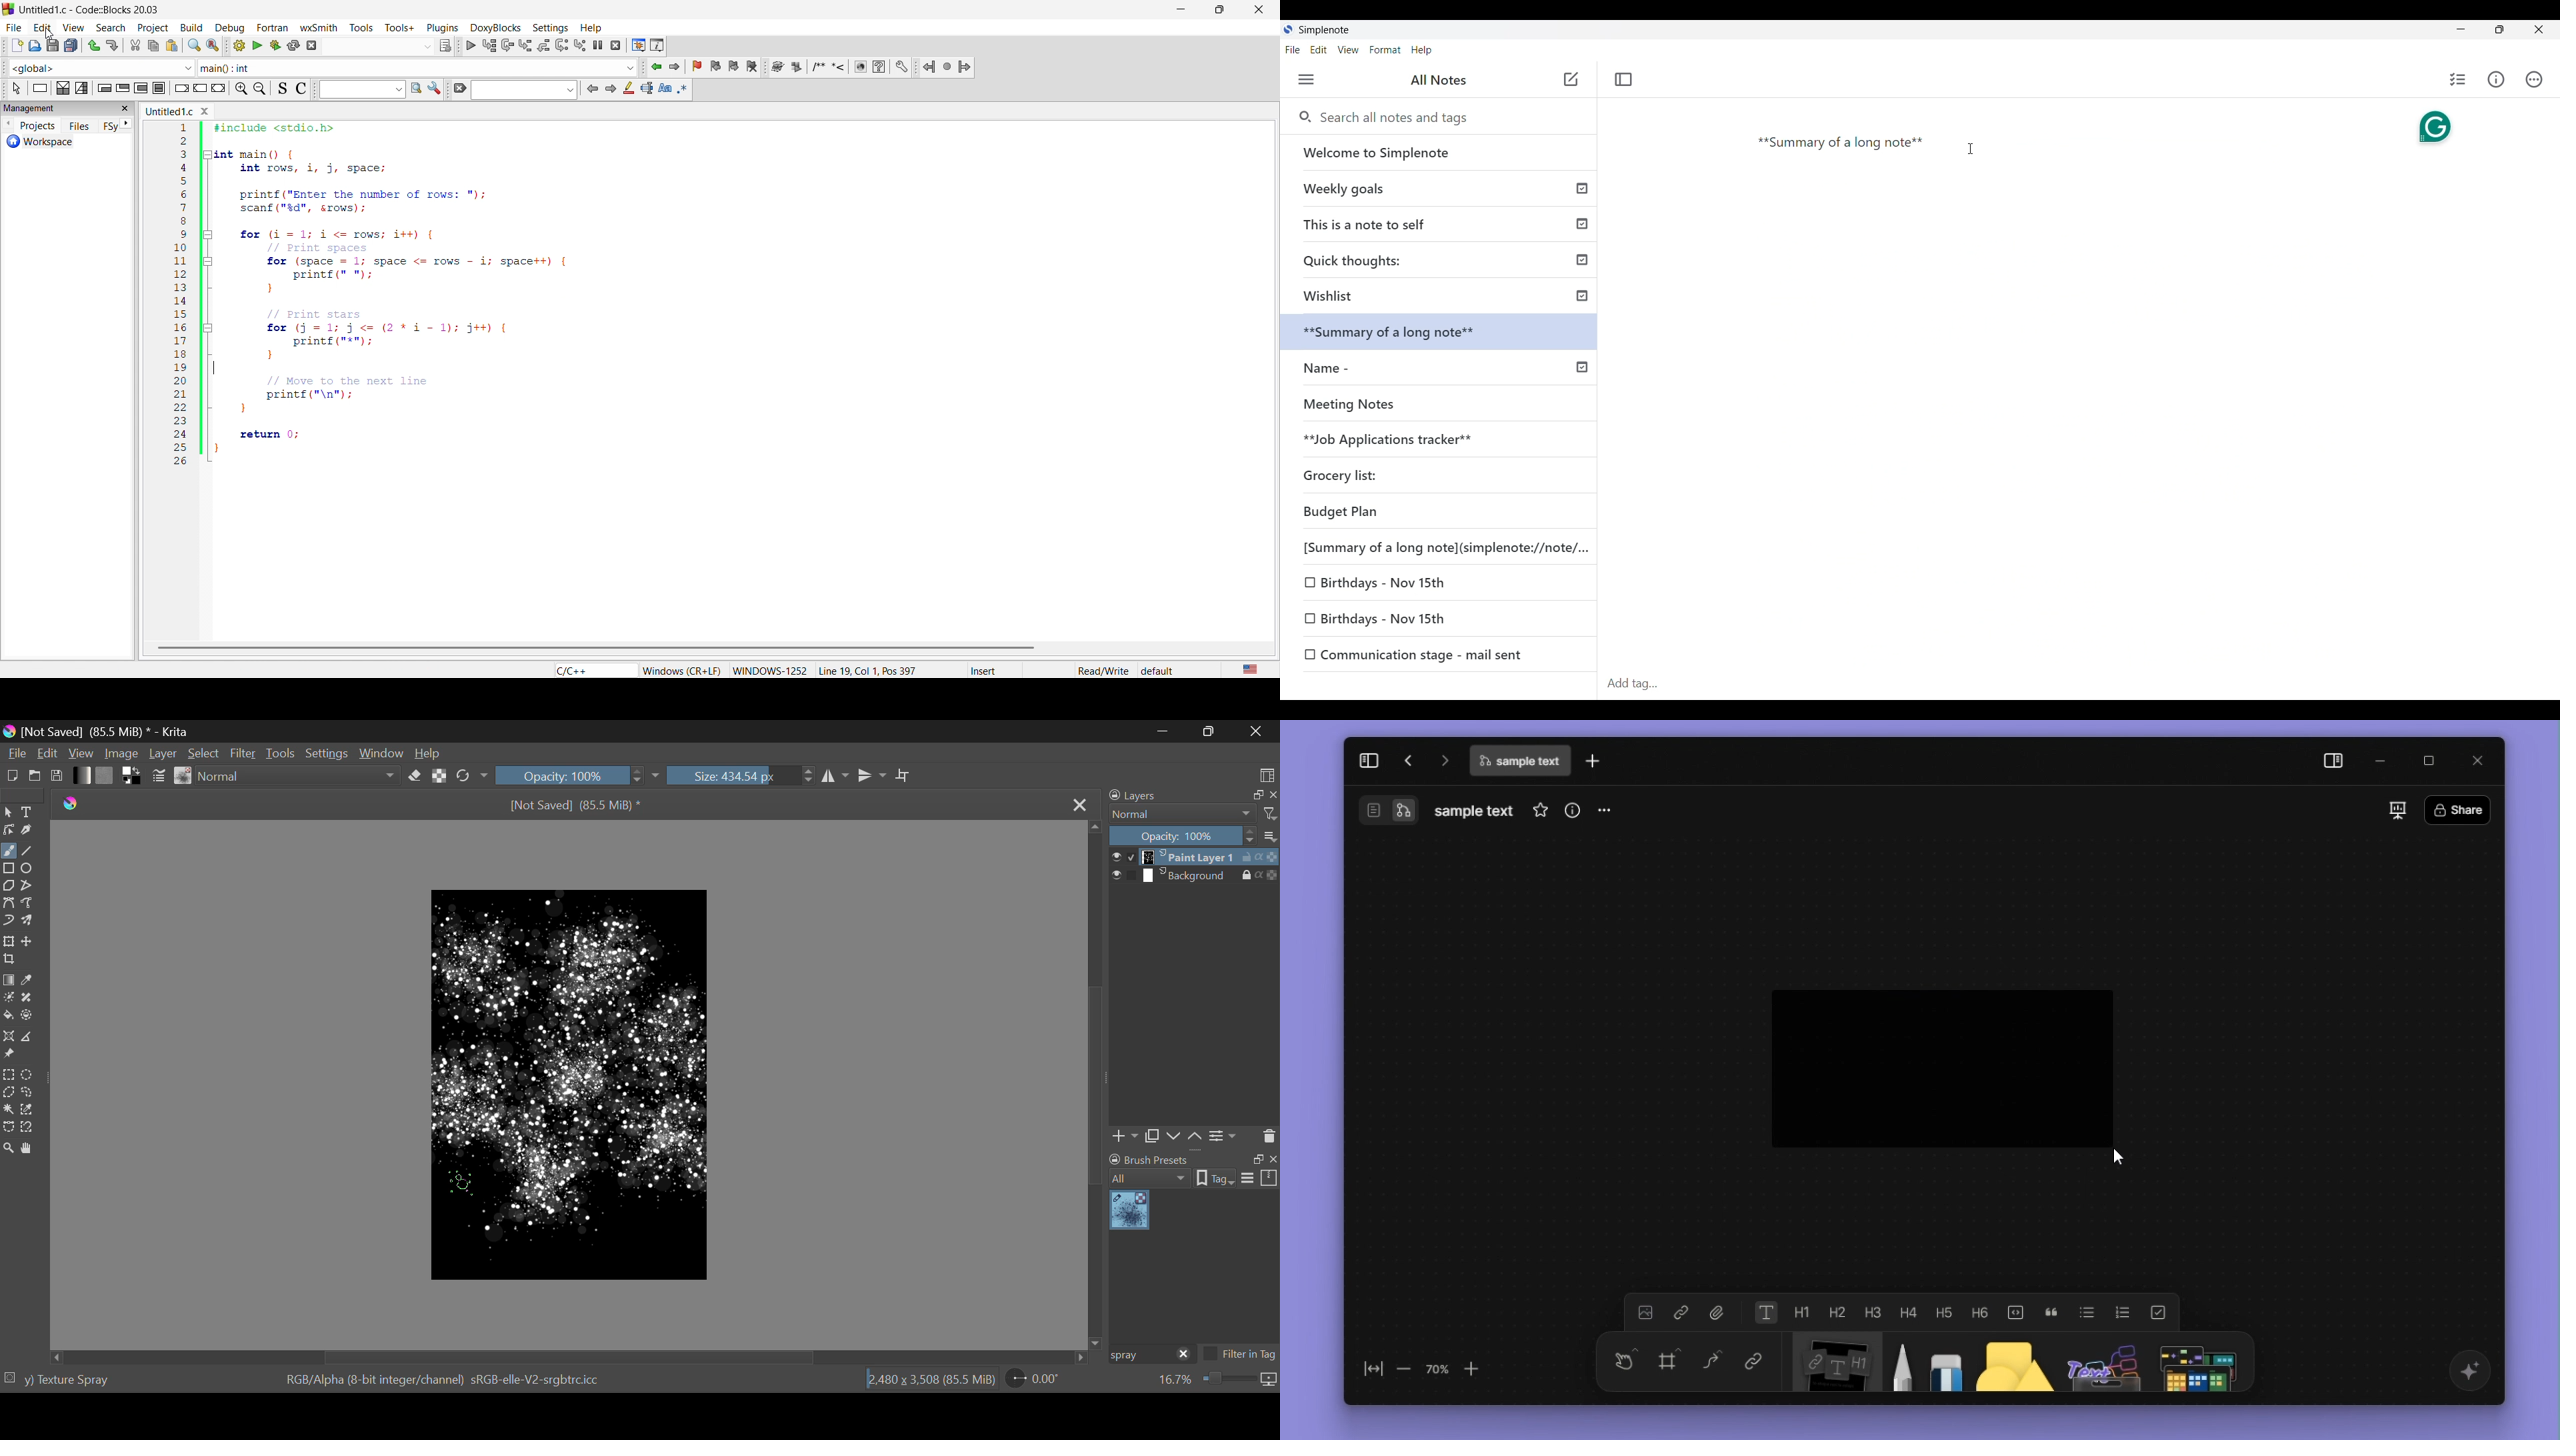 The height and width of the screenshot is (1456, 2576). Describe the element at coordinates (1385, 50) in the screenshot. I see `Format` at that location.